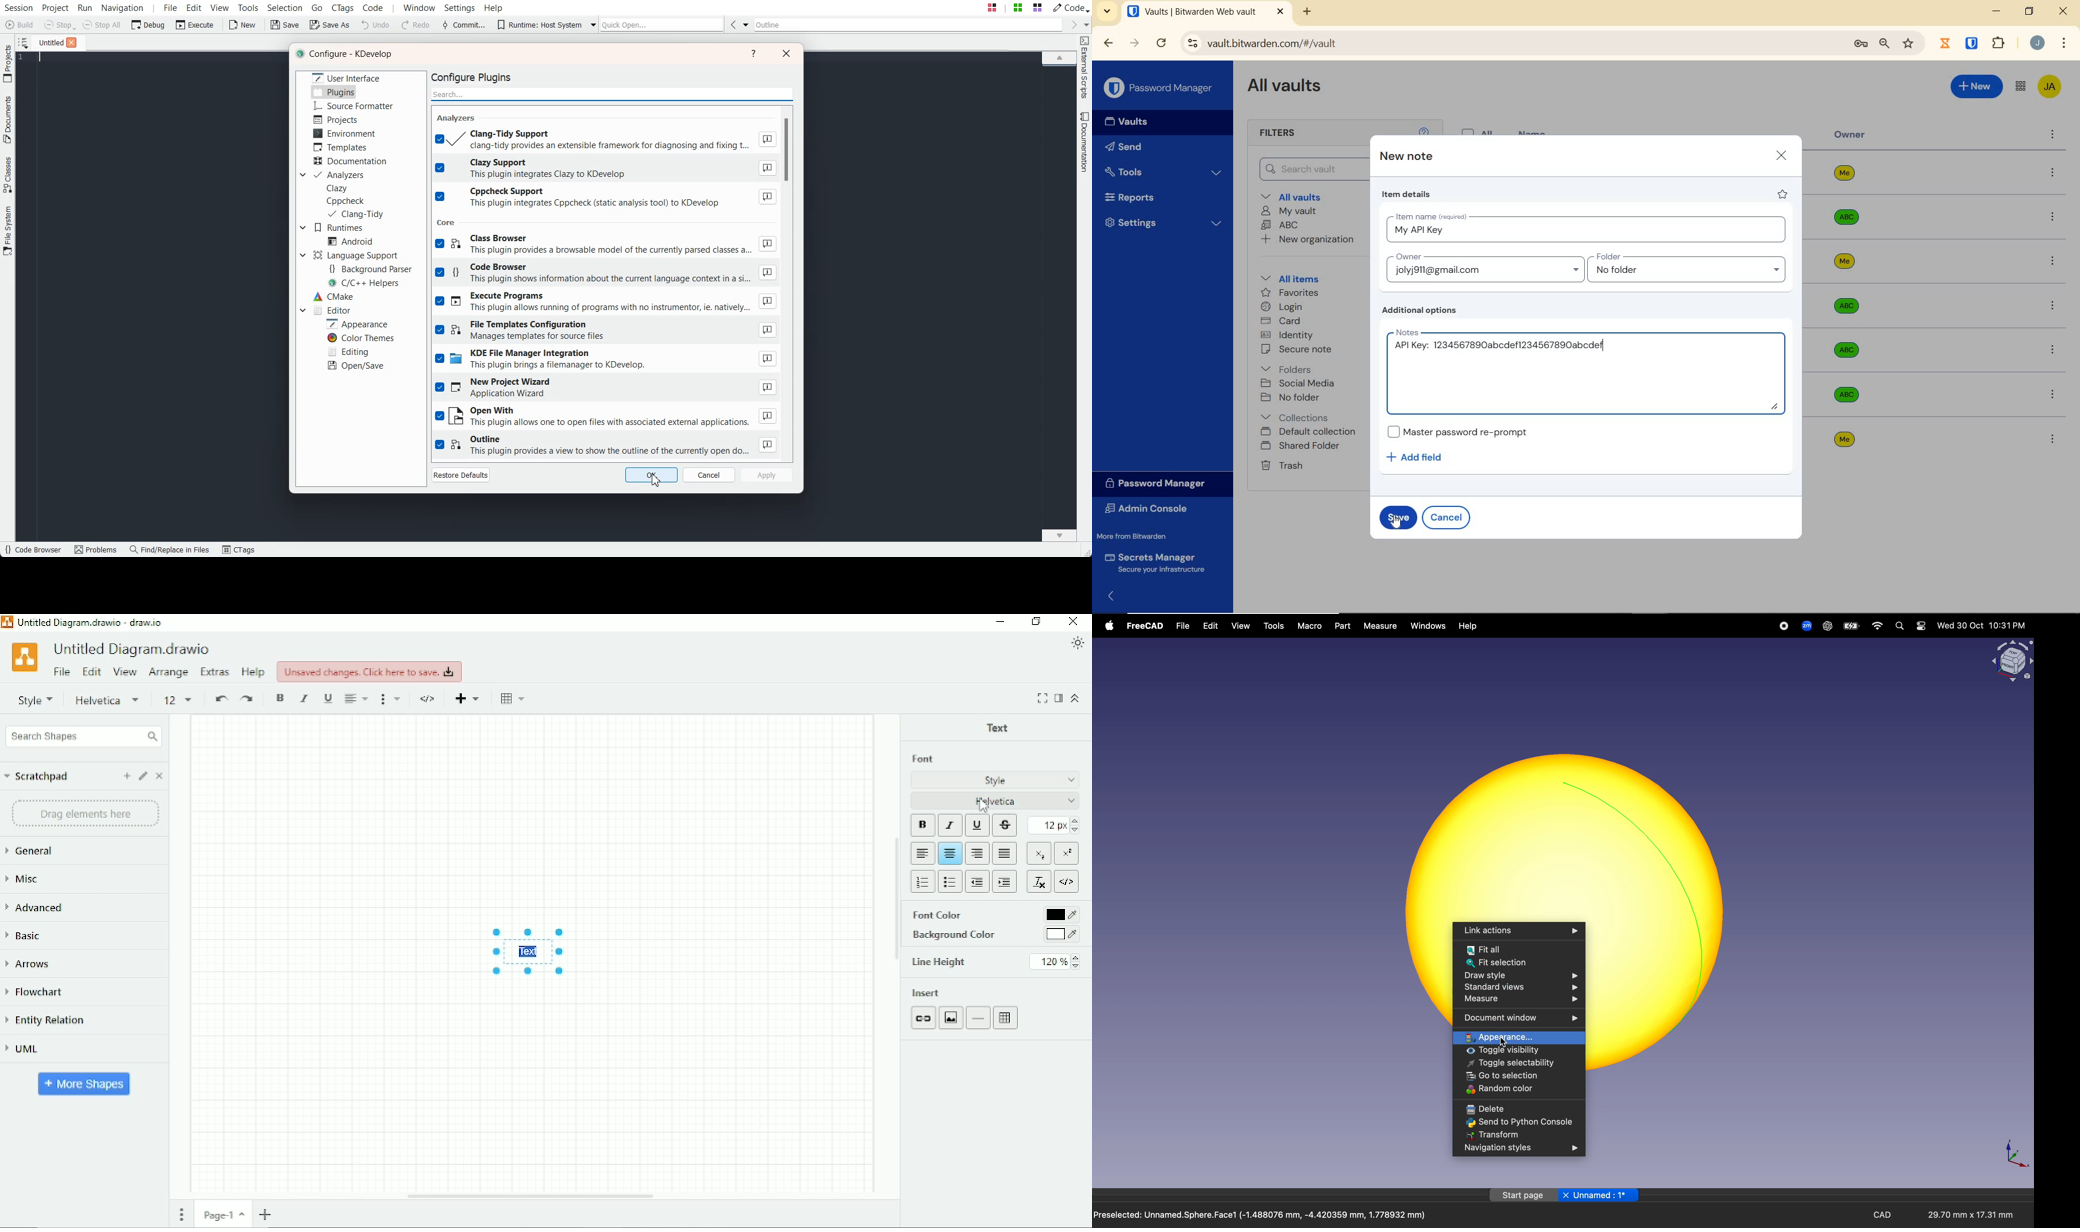 The image size is (2100, 1232). I want to click on Runtime: Host System, so click(539, 25).